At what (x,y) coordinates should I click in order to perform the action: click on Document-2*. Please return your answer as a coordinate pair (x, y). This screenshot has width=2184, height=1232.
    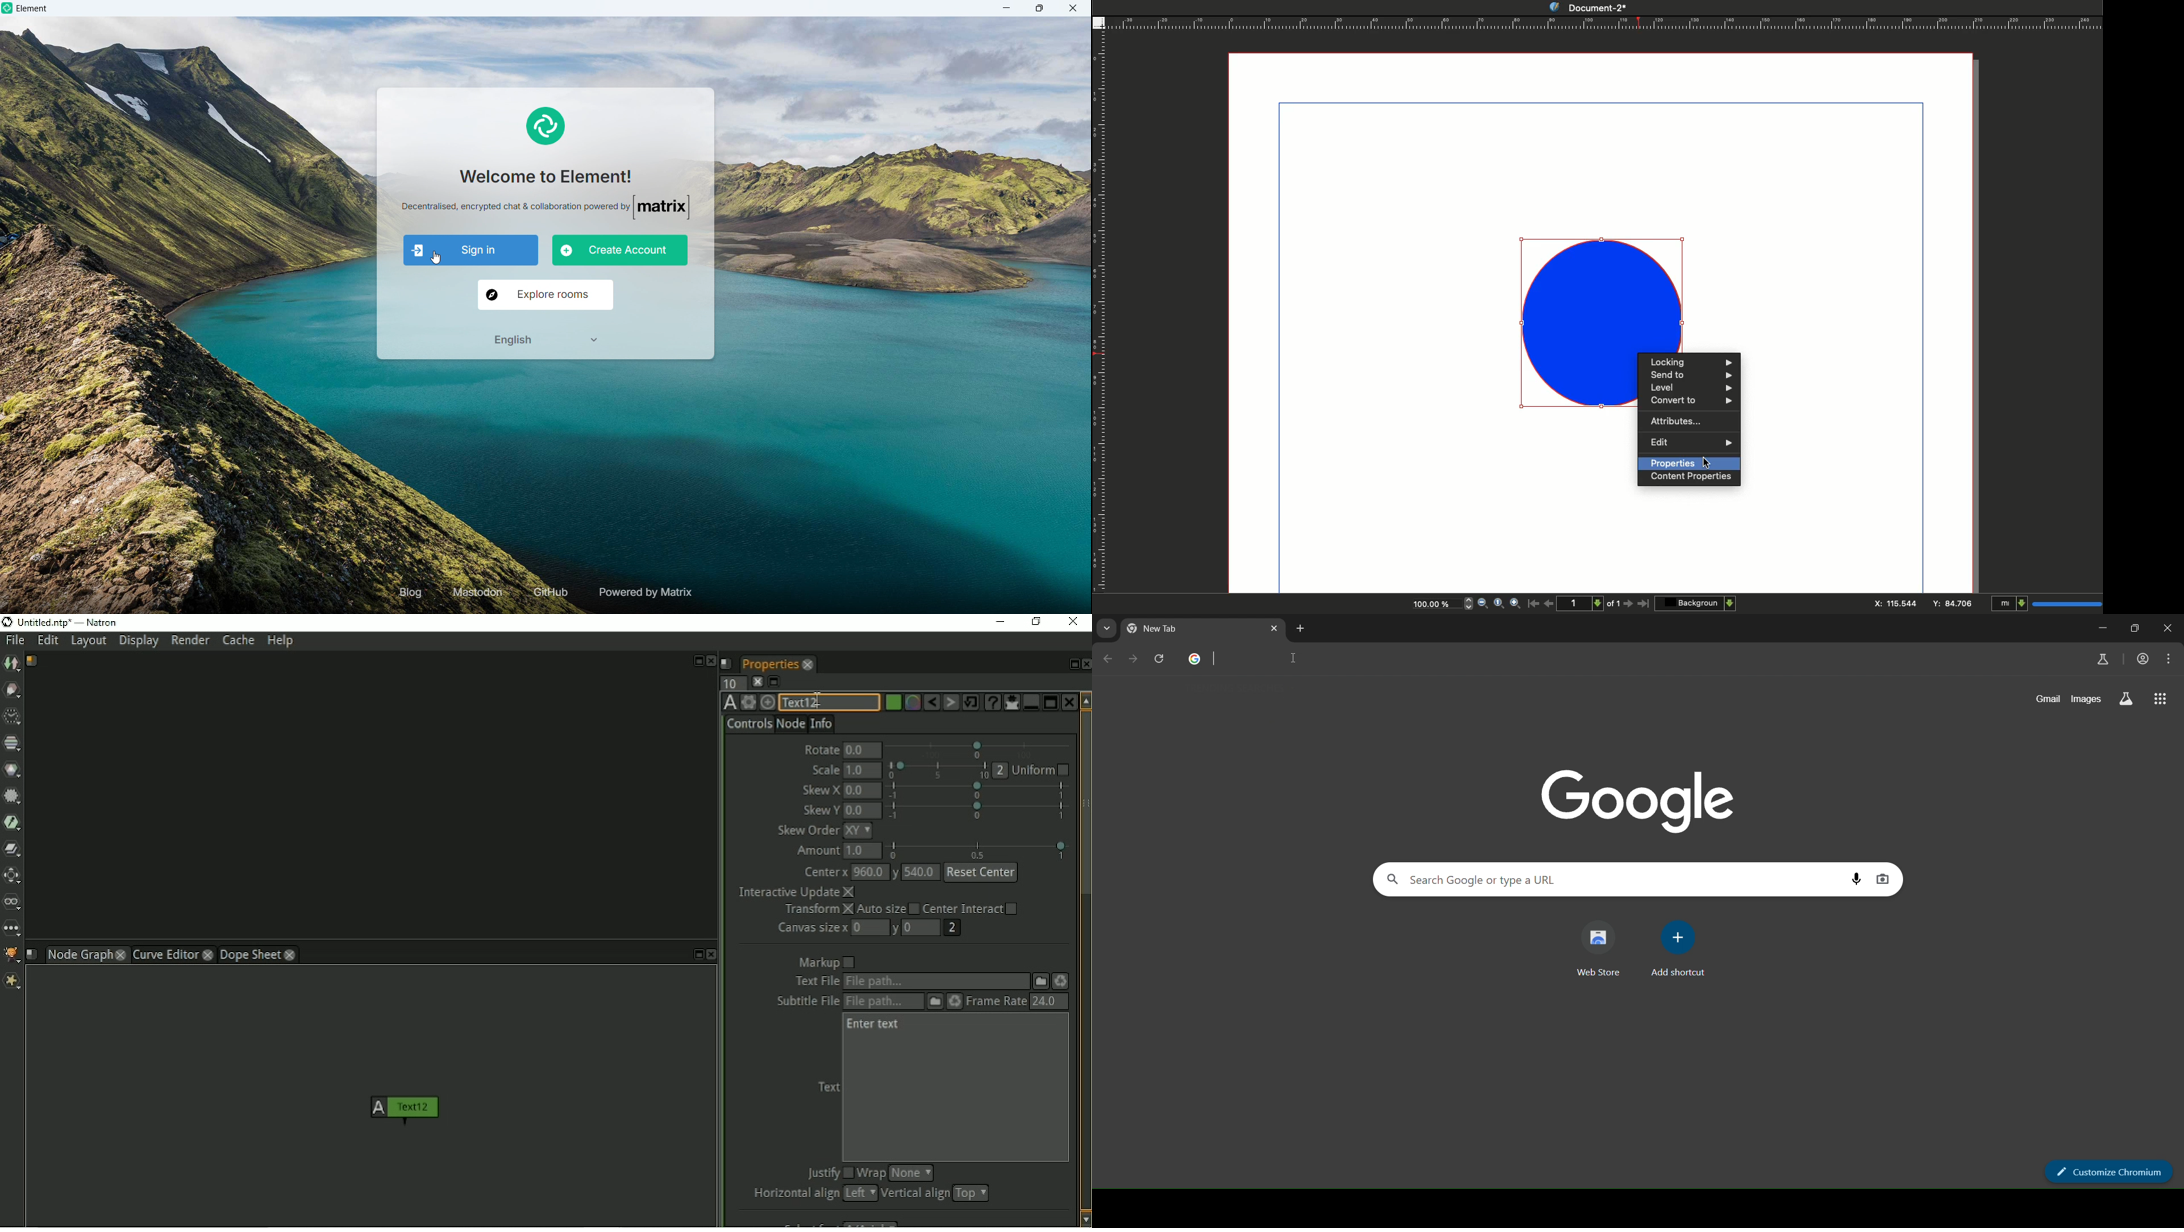
    Looking at the image, I should click on (1578, 7).